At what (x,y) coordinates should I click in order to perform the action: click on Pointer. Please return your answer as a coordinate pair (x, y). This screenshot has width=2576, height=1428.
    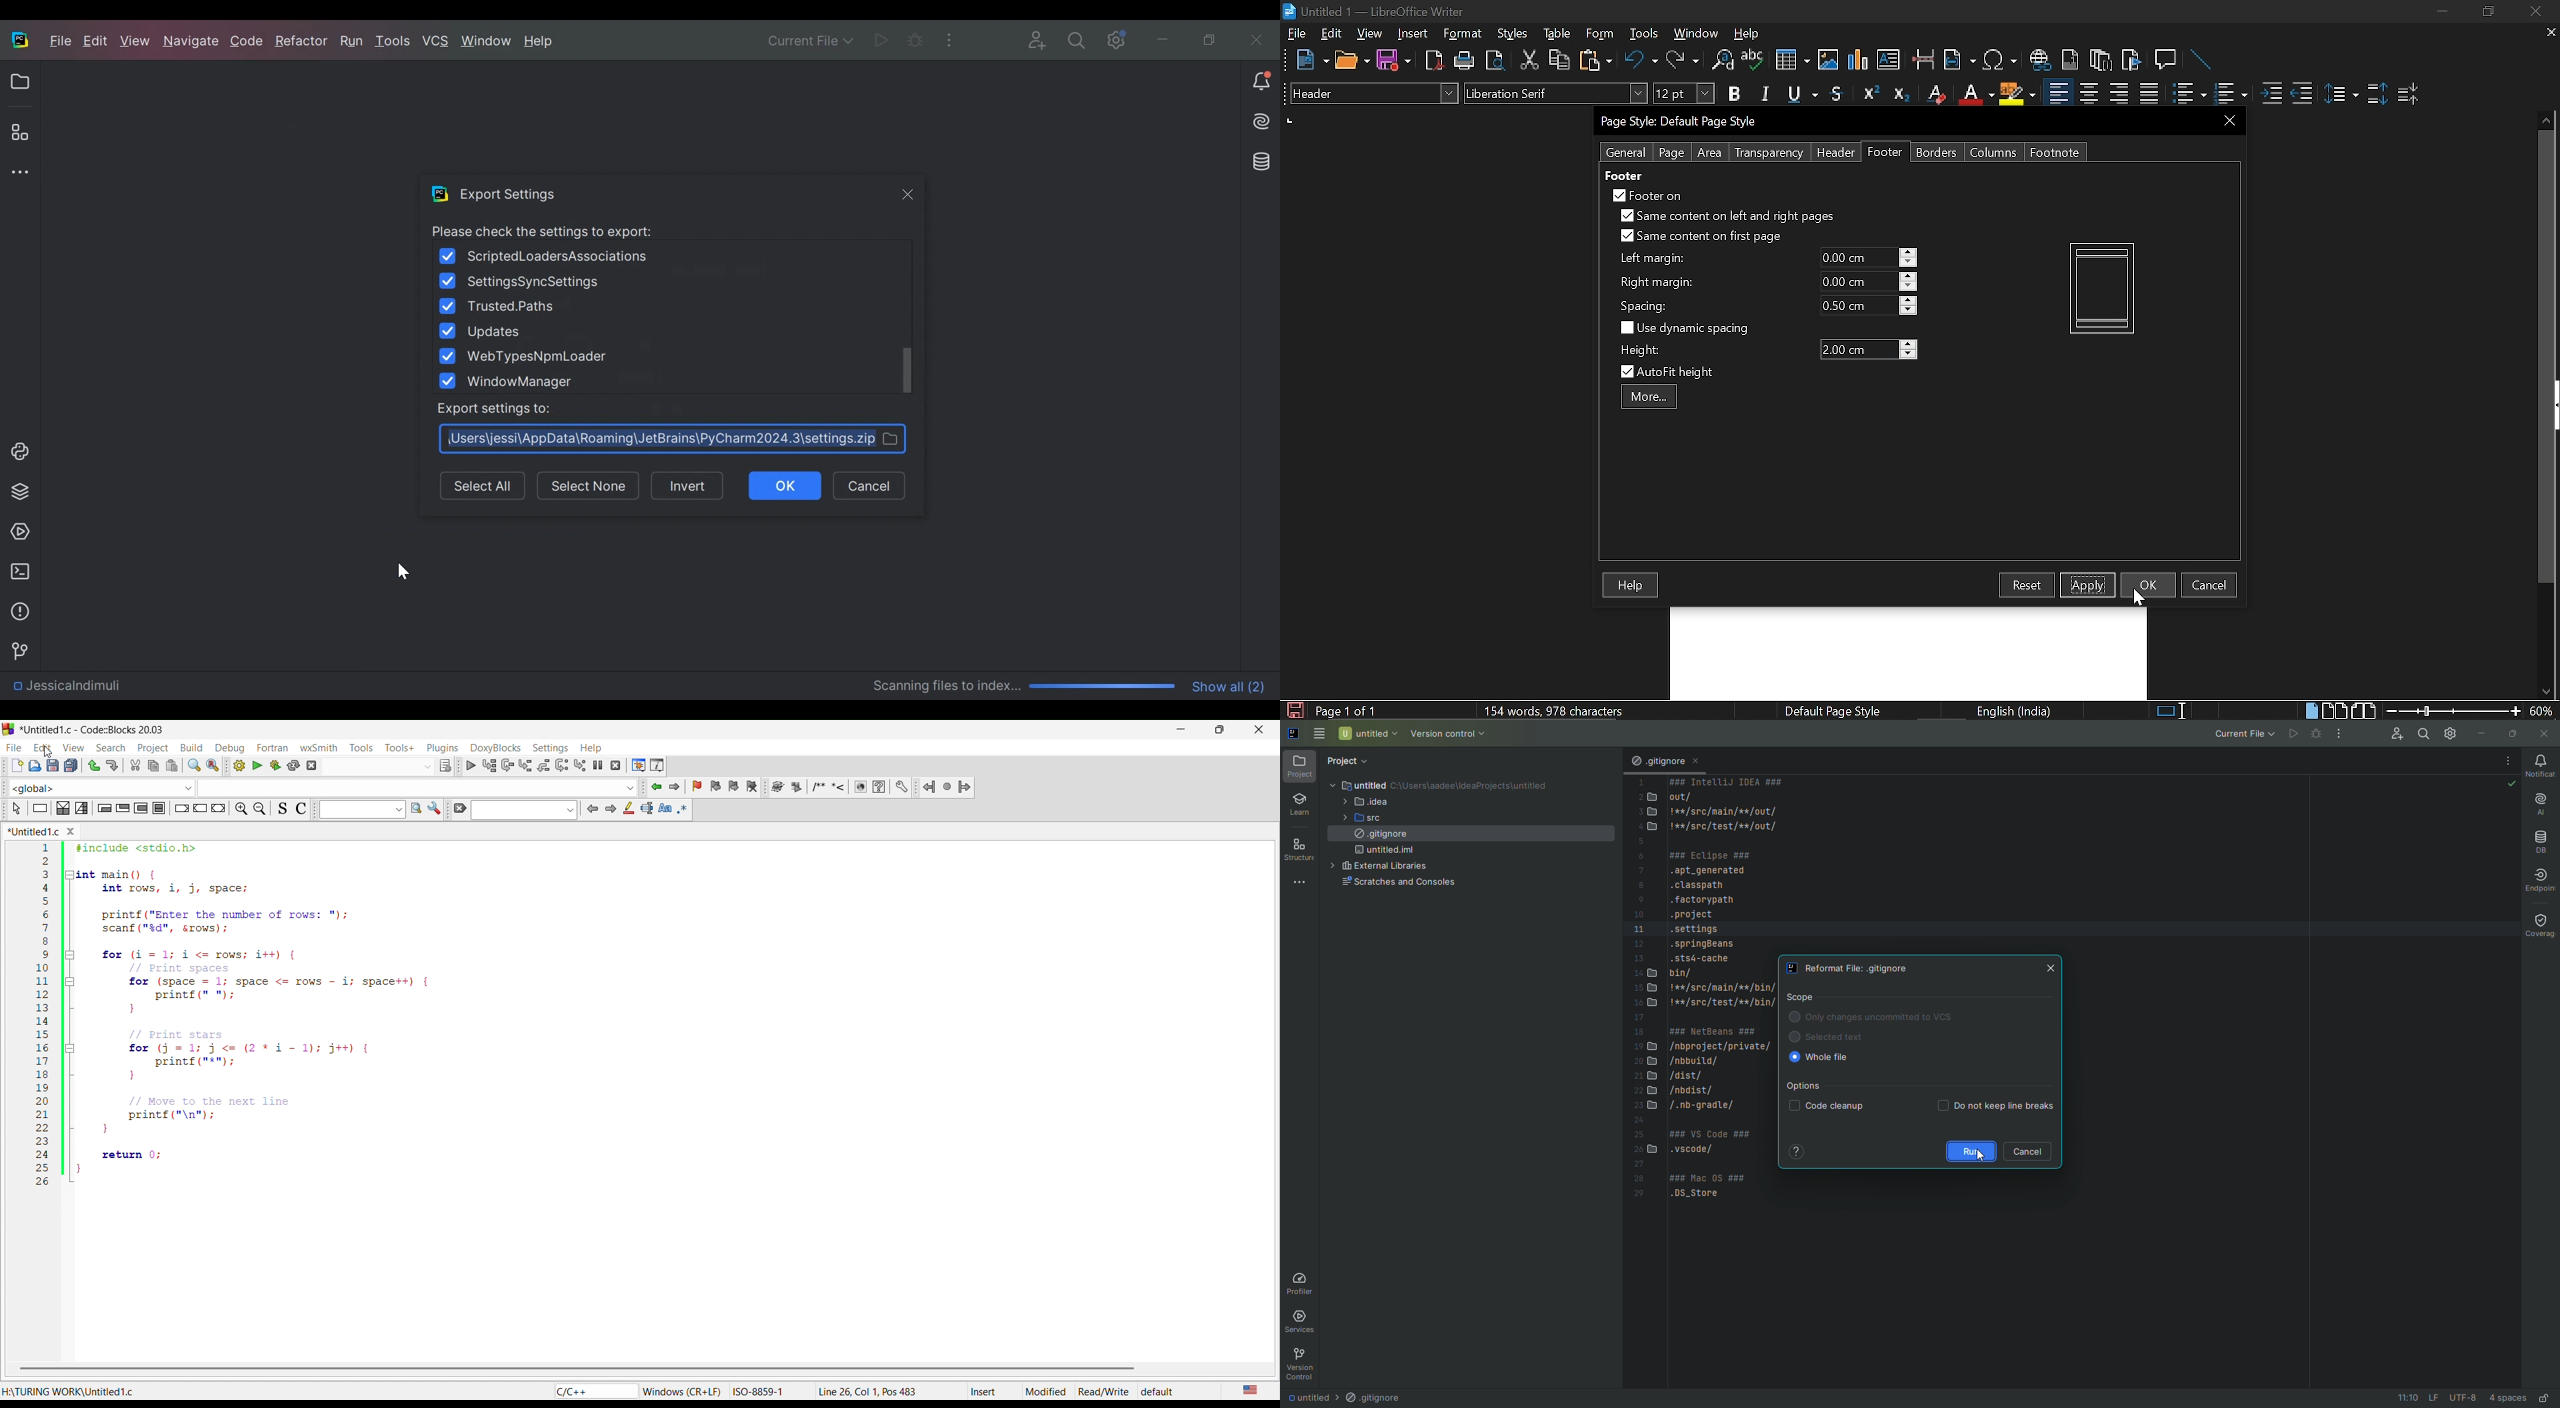
    Looking at the image, I should click on (1978, 1162).